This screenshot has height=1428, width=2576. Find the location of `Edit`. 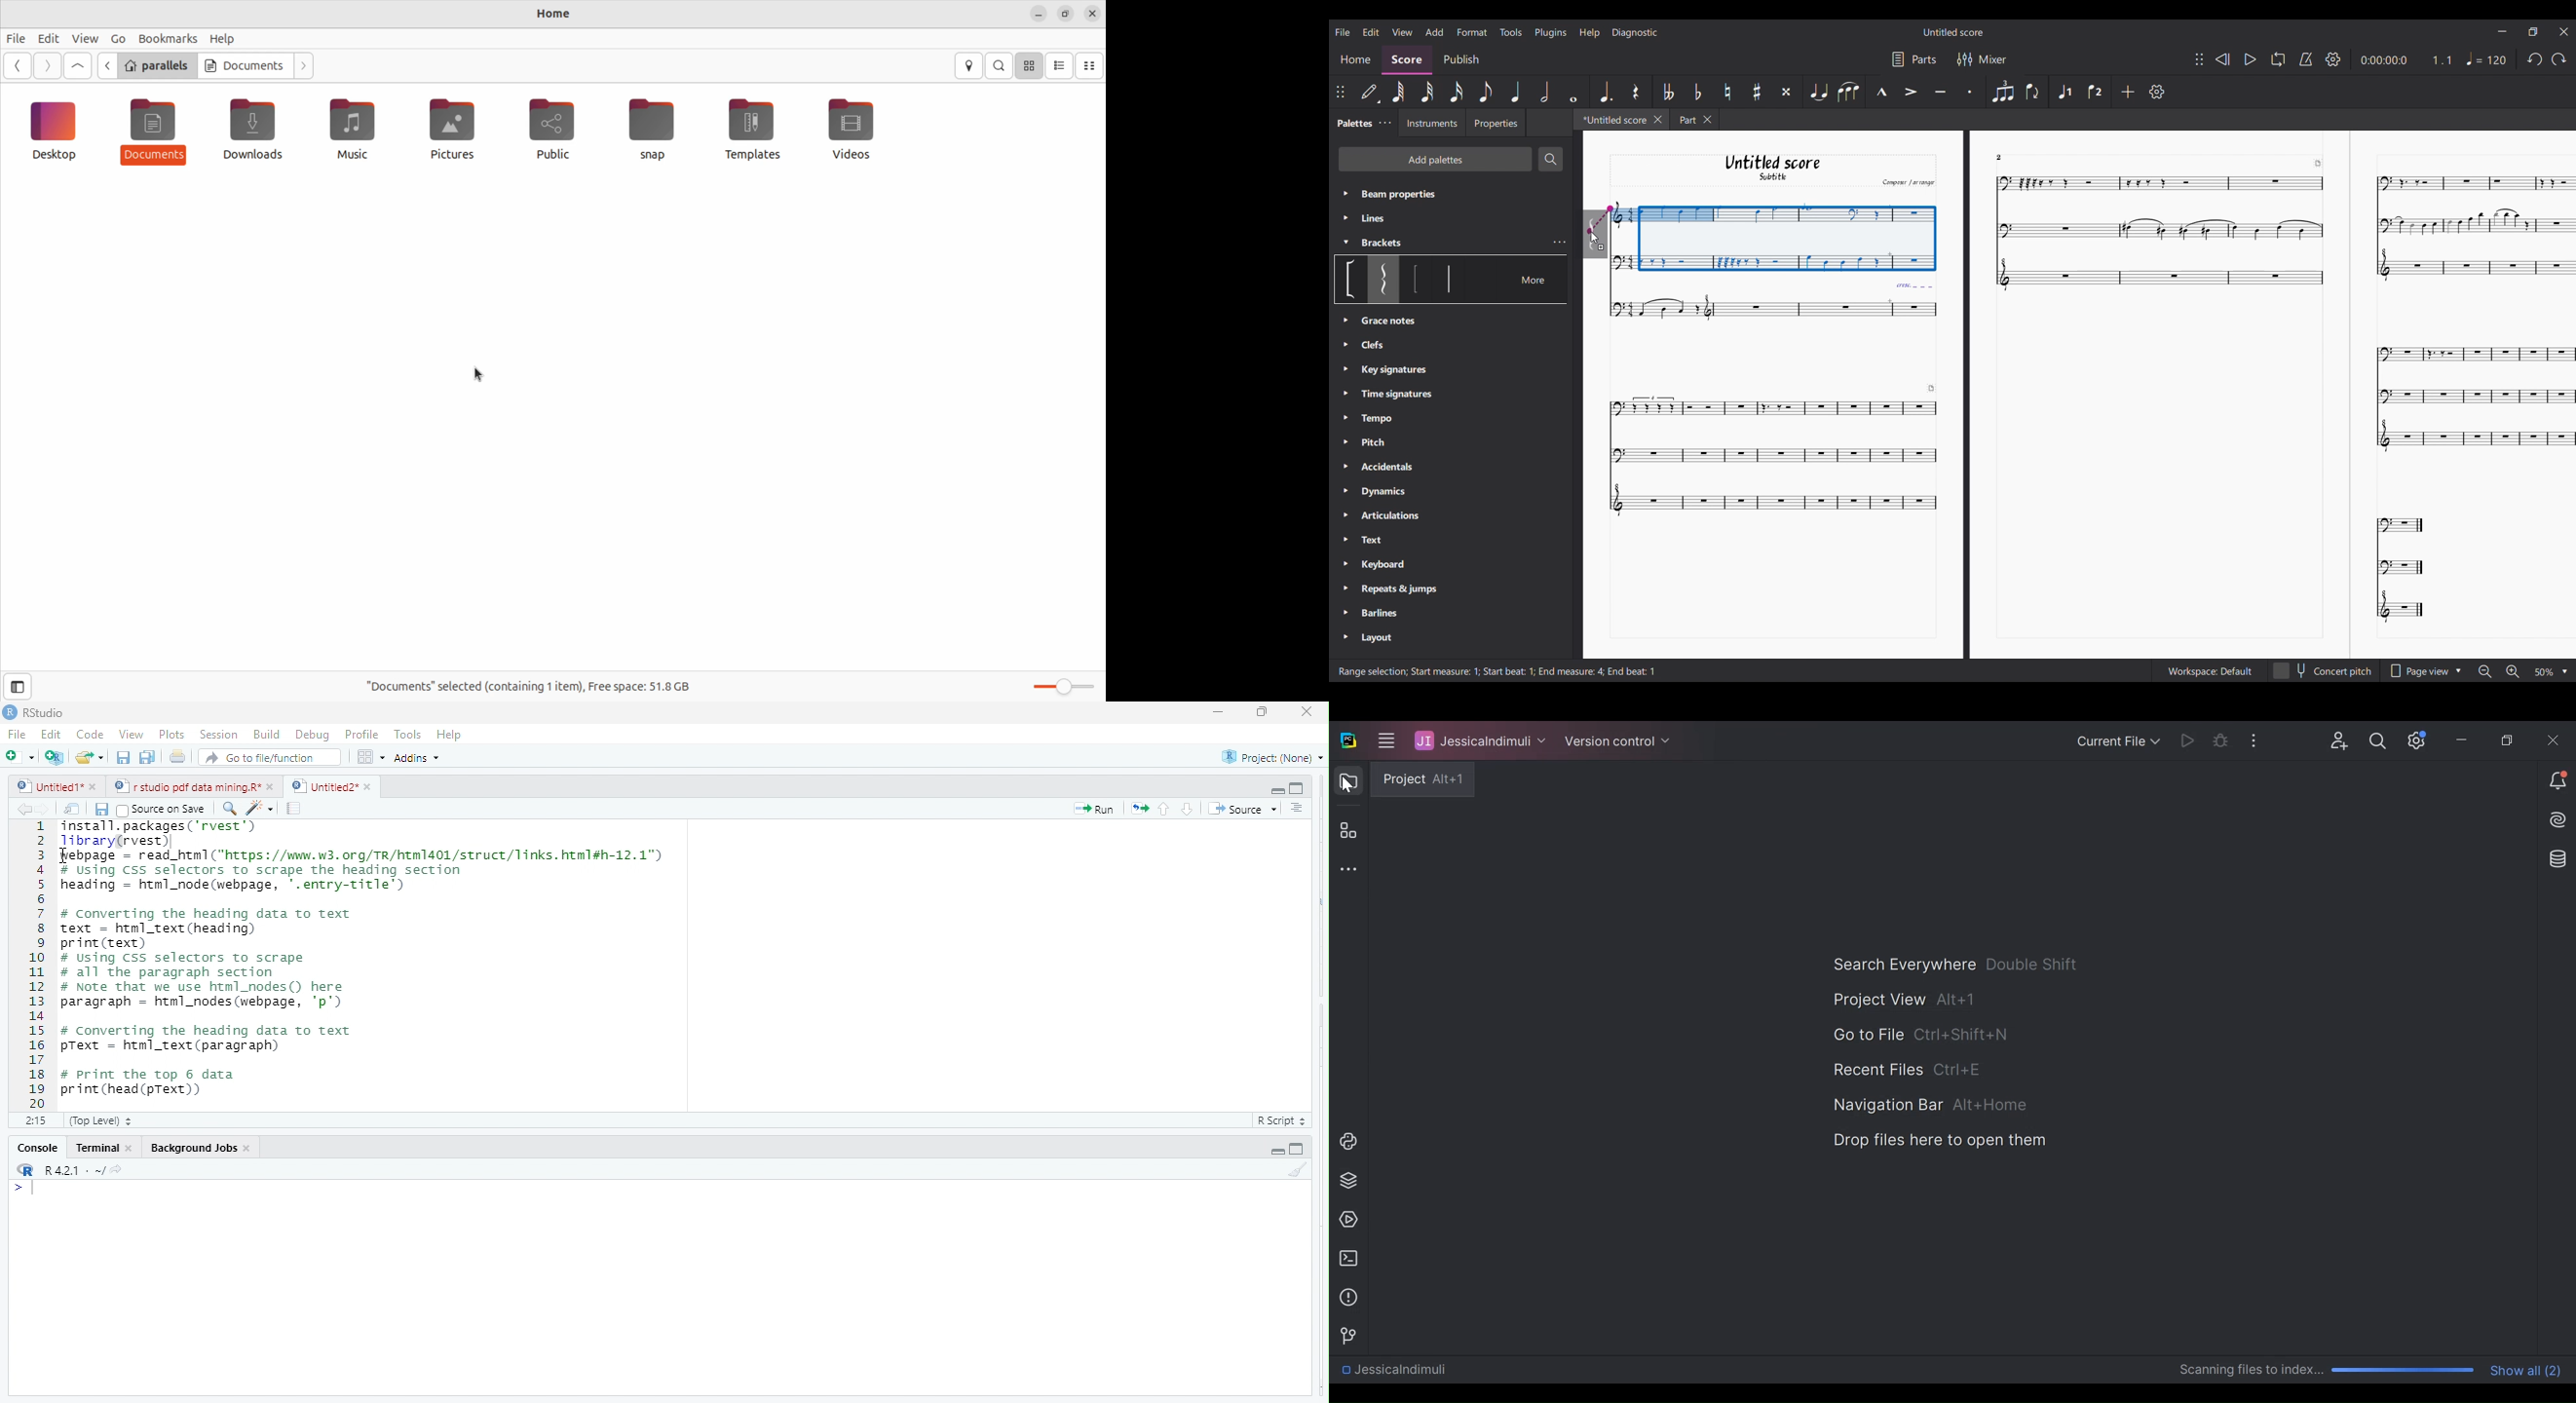

Edit is located at coordinates (1371, 32).